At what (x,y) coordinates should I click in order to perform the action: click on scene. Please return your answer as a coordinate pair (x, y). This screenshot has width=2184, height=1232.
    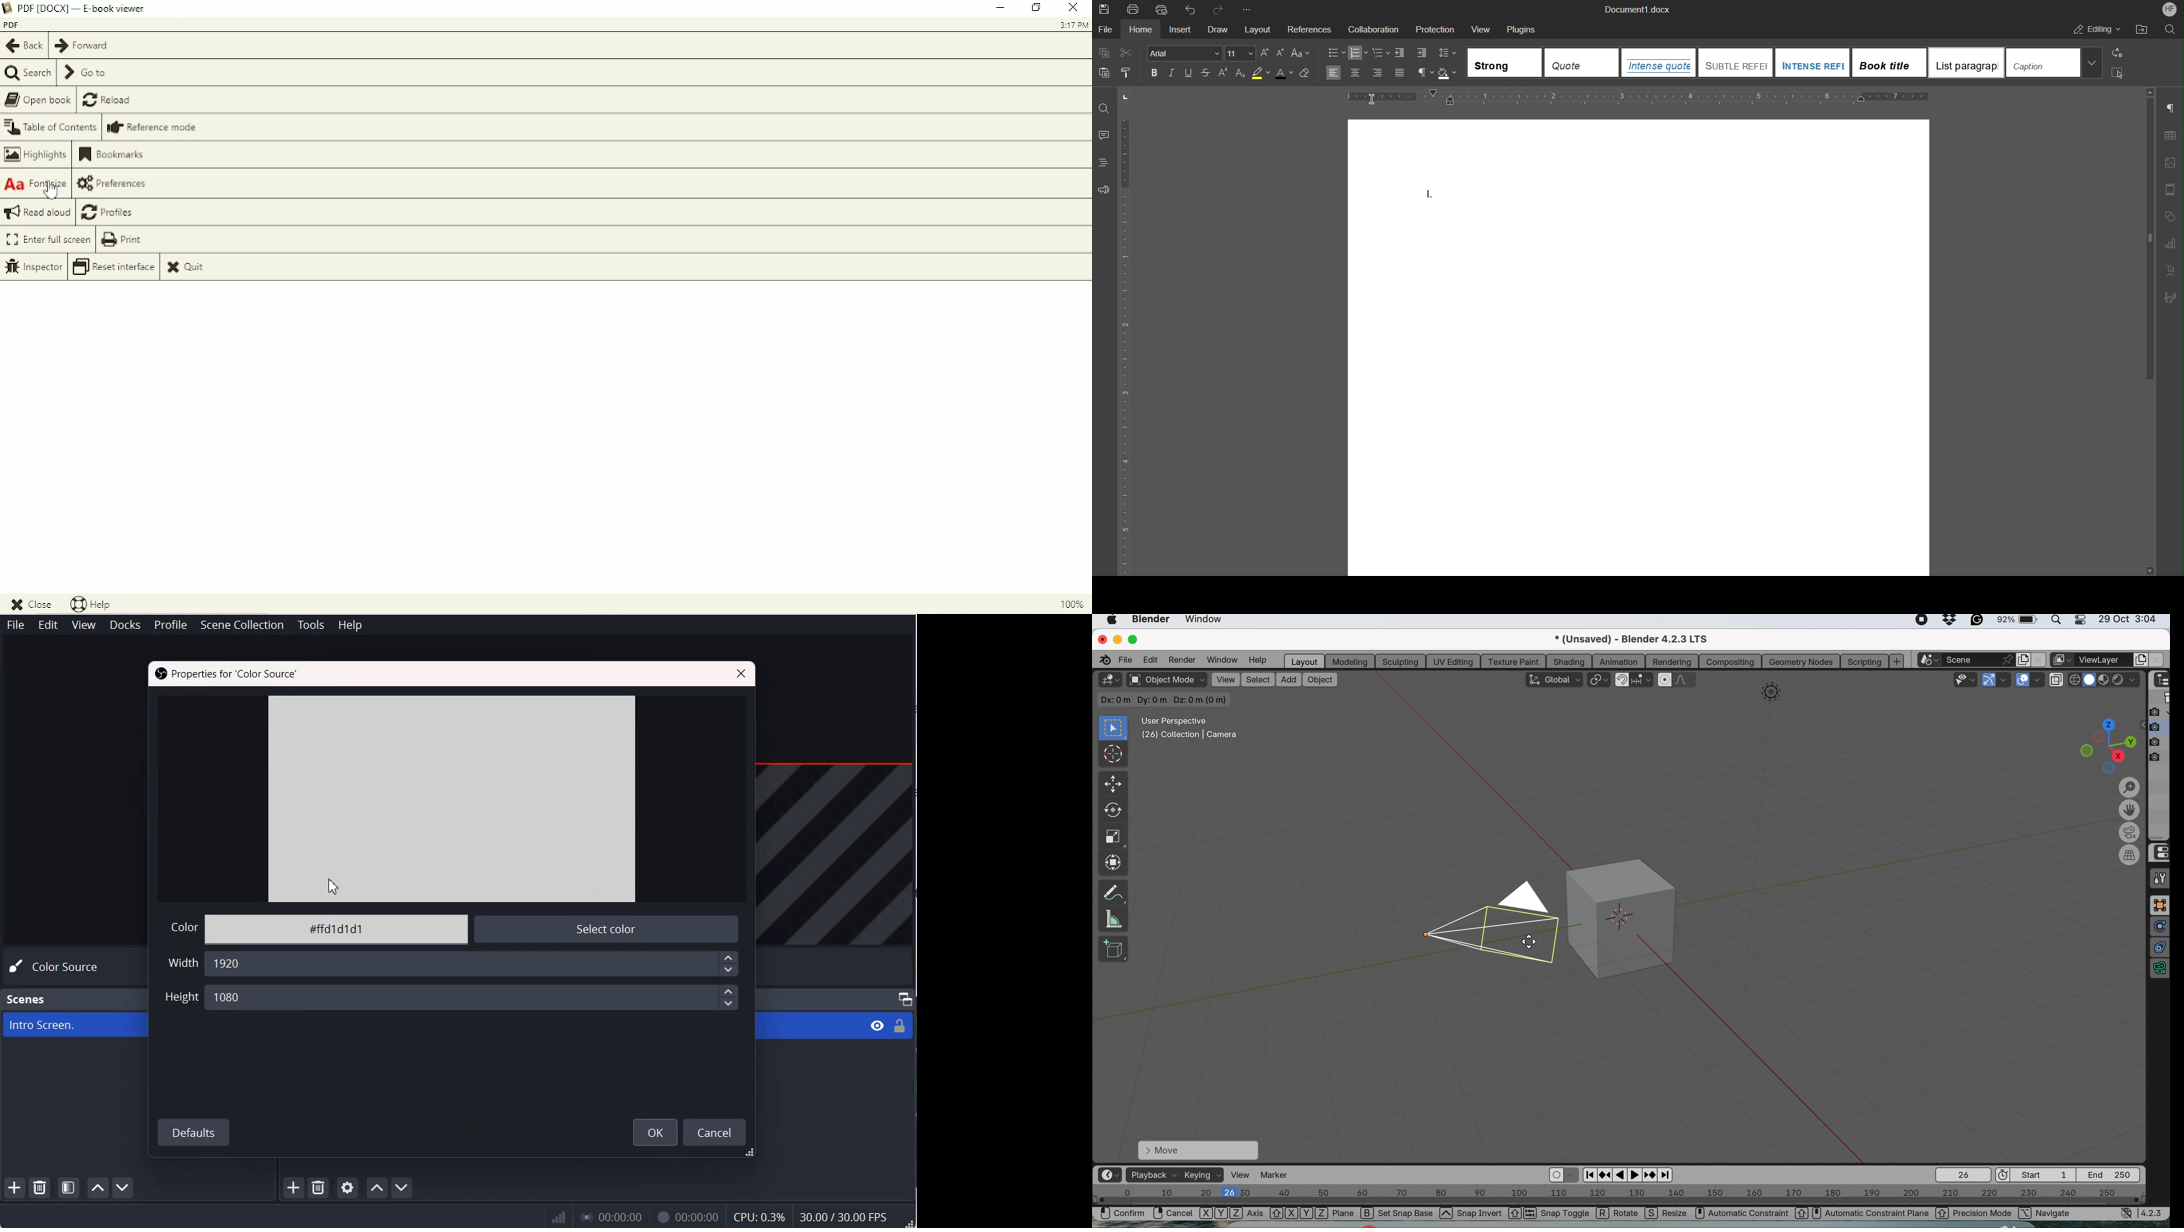
    Looking at the image, I should click on (1981, 660).